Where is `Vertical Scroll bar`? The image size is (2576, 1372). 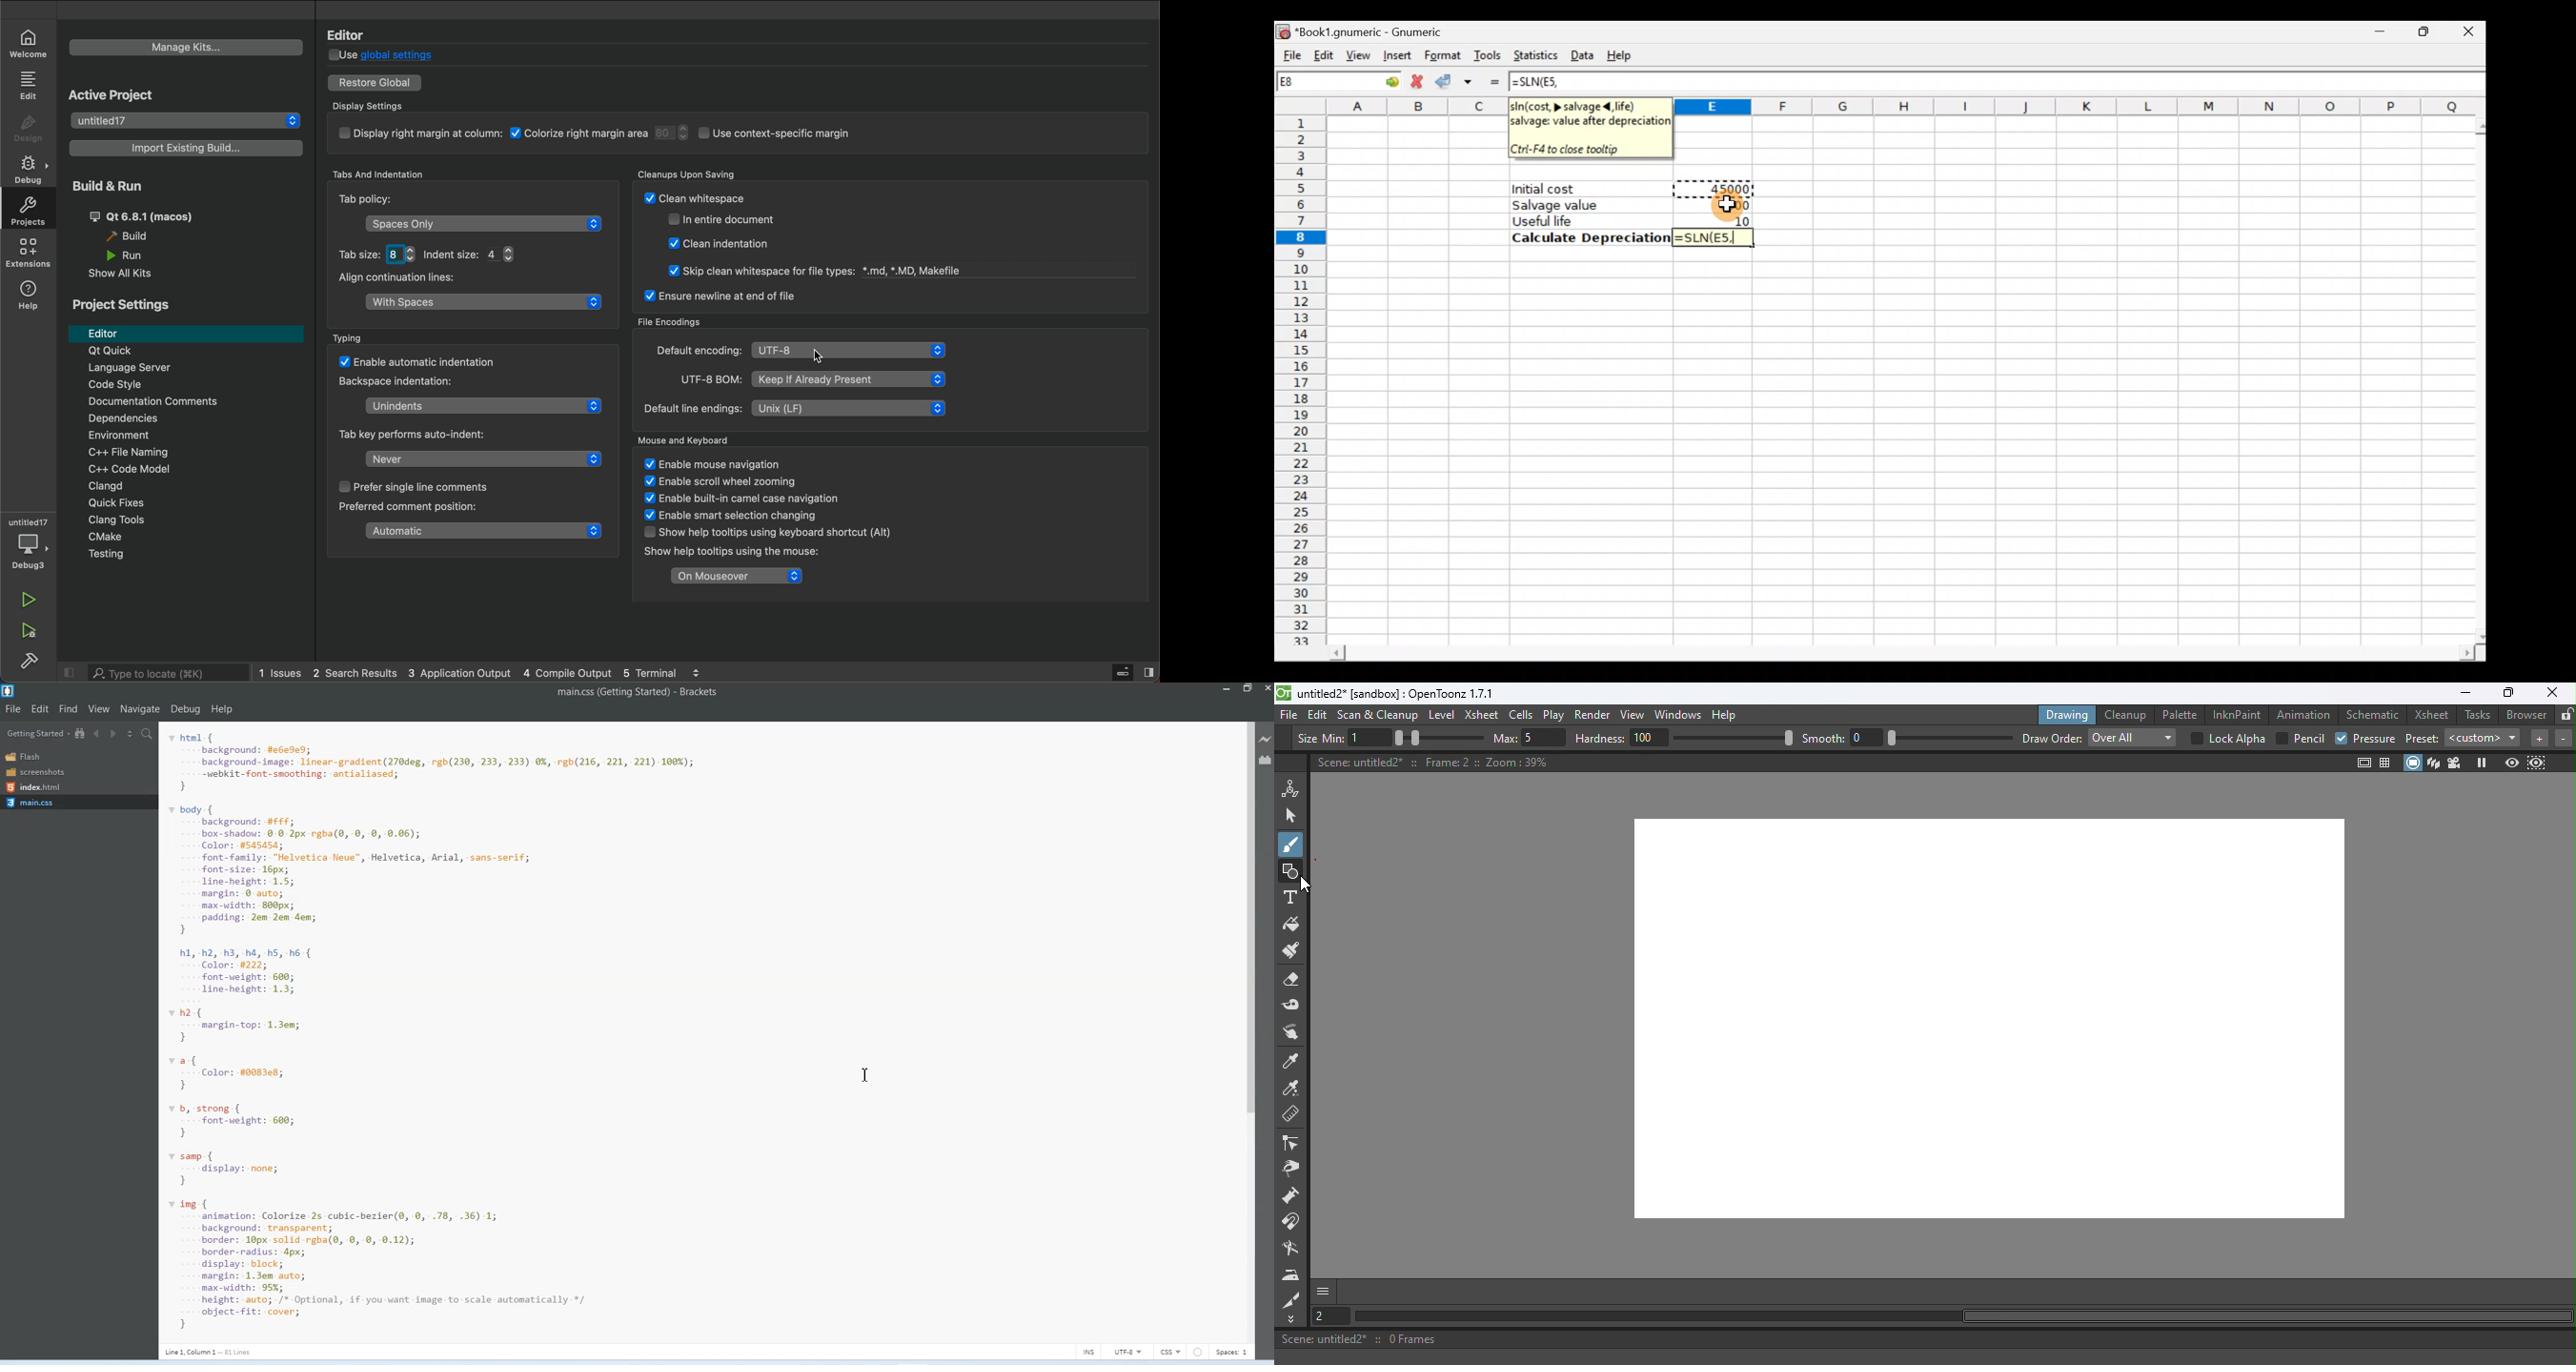 Vertical Scroll bar is located at coordinates (1245, 1031).